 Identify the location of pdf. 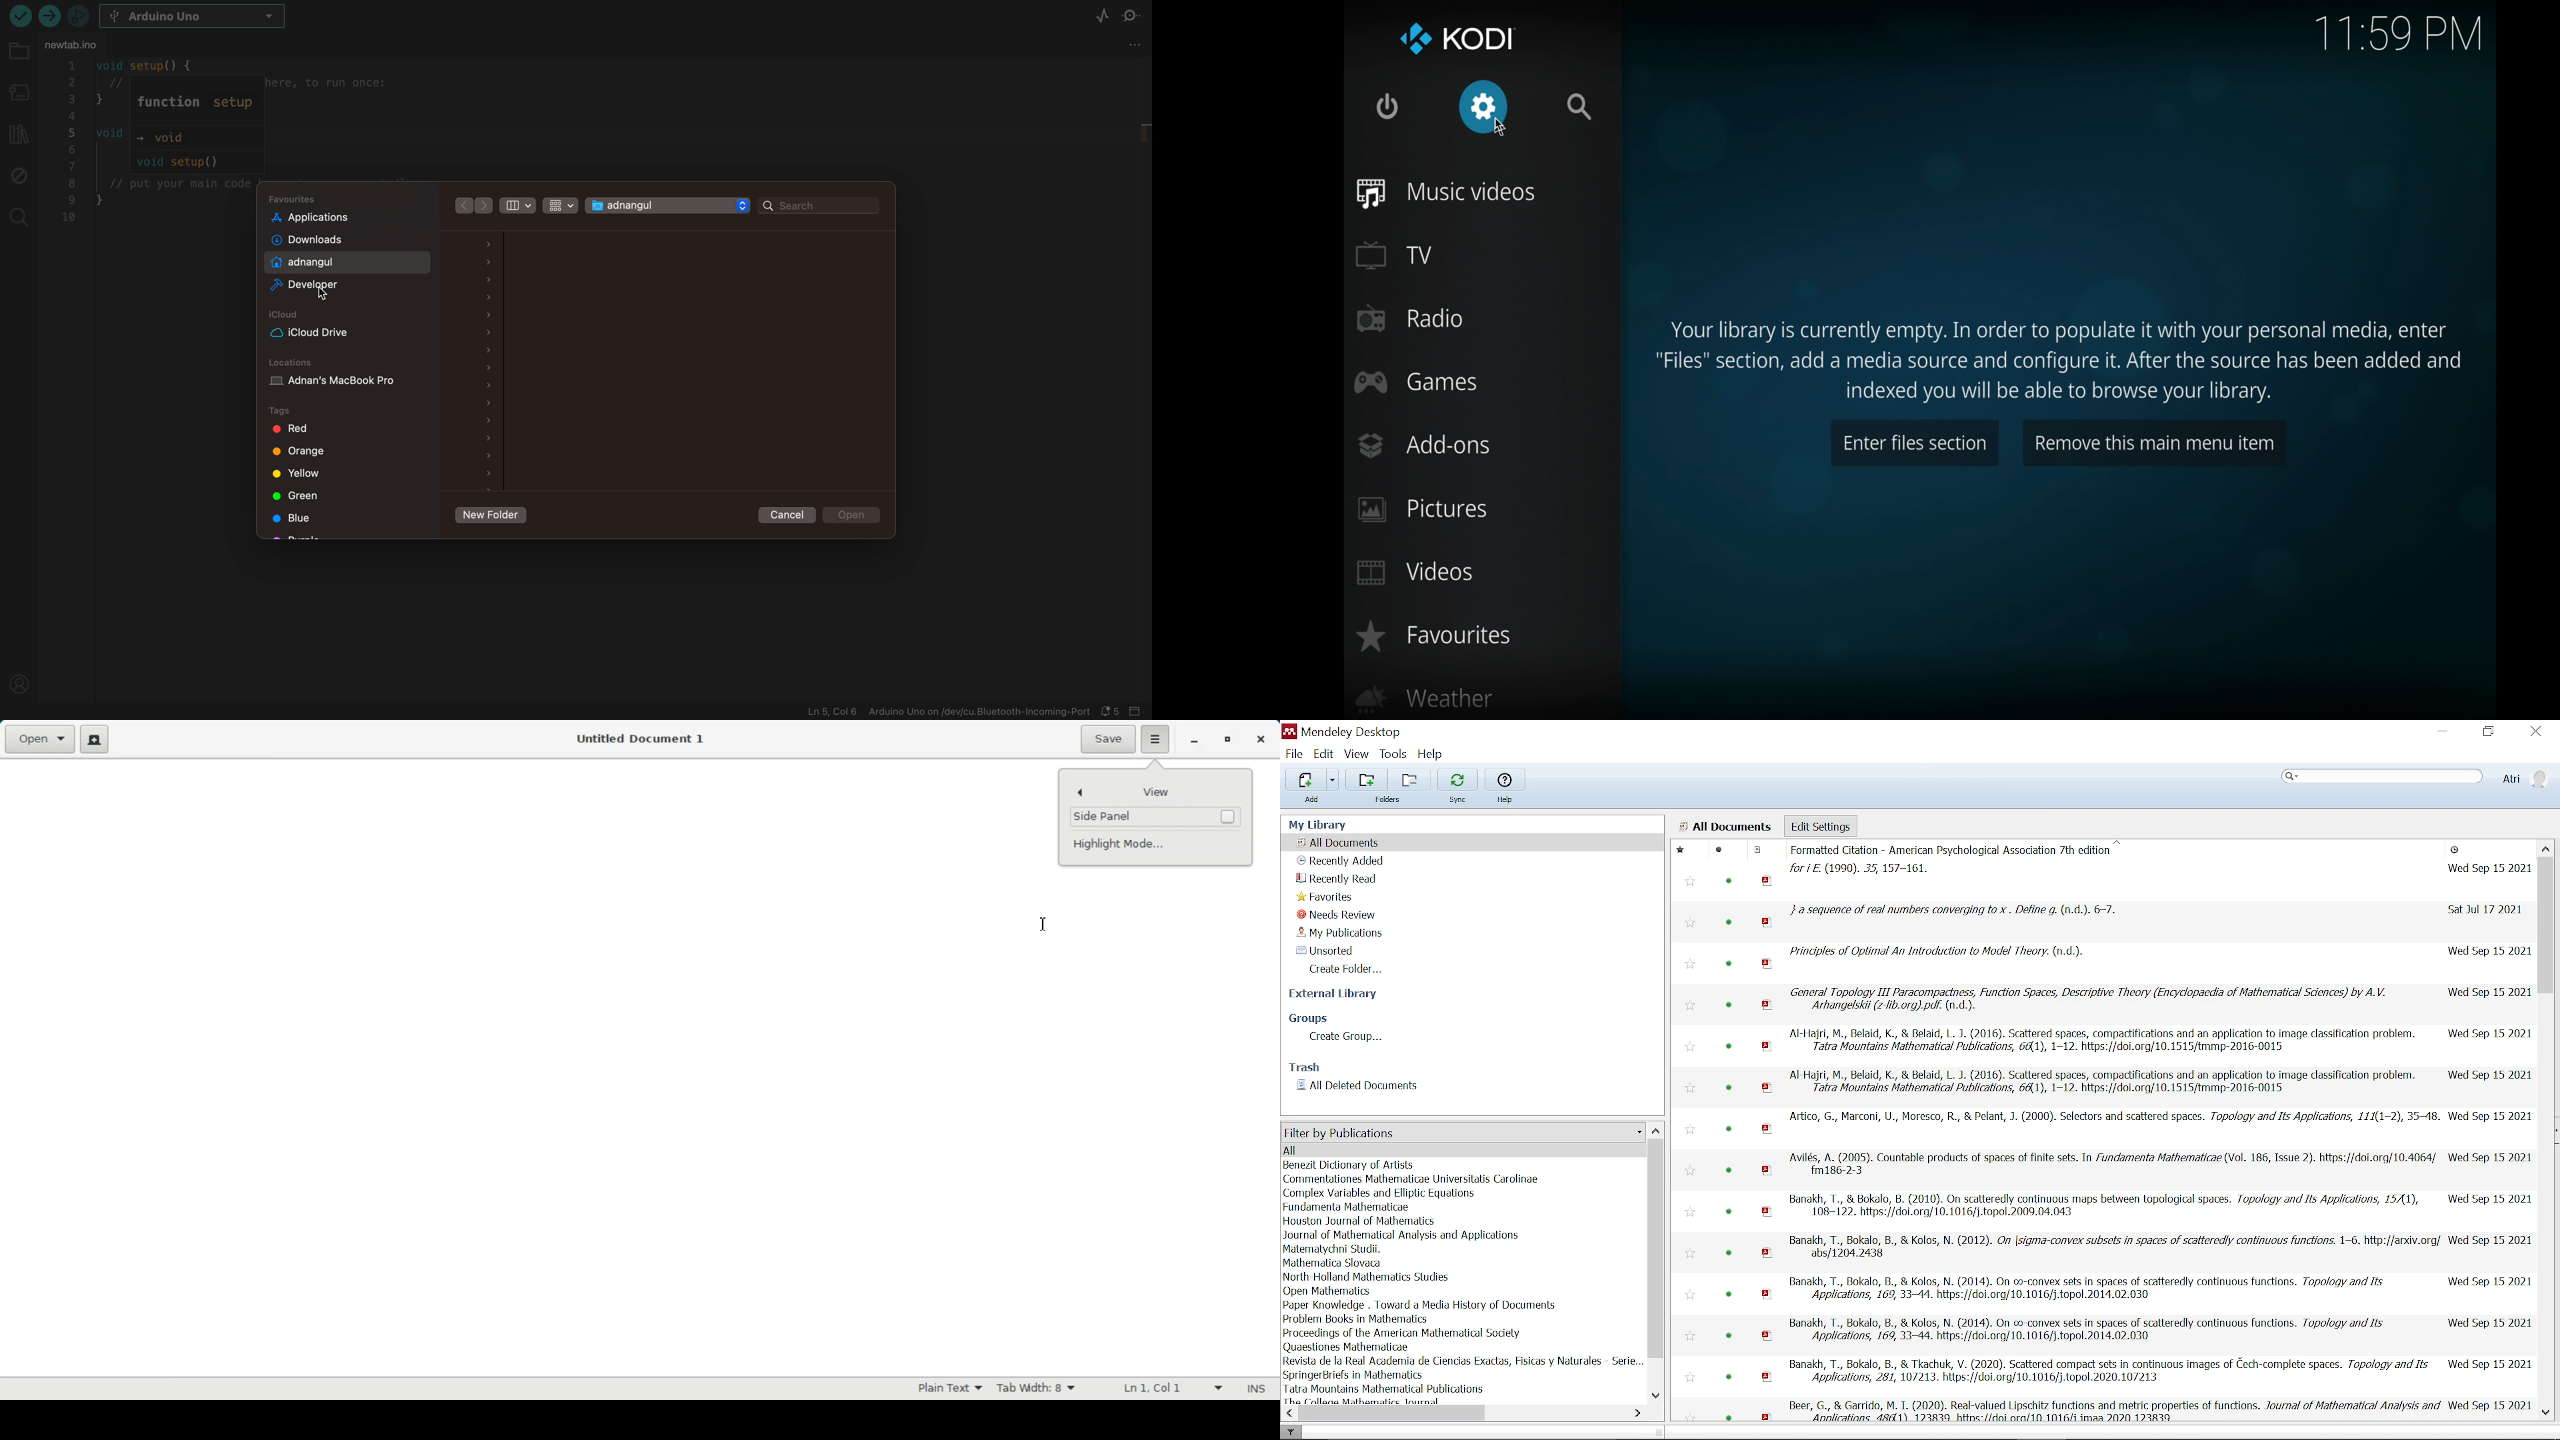
(1768, 1336).